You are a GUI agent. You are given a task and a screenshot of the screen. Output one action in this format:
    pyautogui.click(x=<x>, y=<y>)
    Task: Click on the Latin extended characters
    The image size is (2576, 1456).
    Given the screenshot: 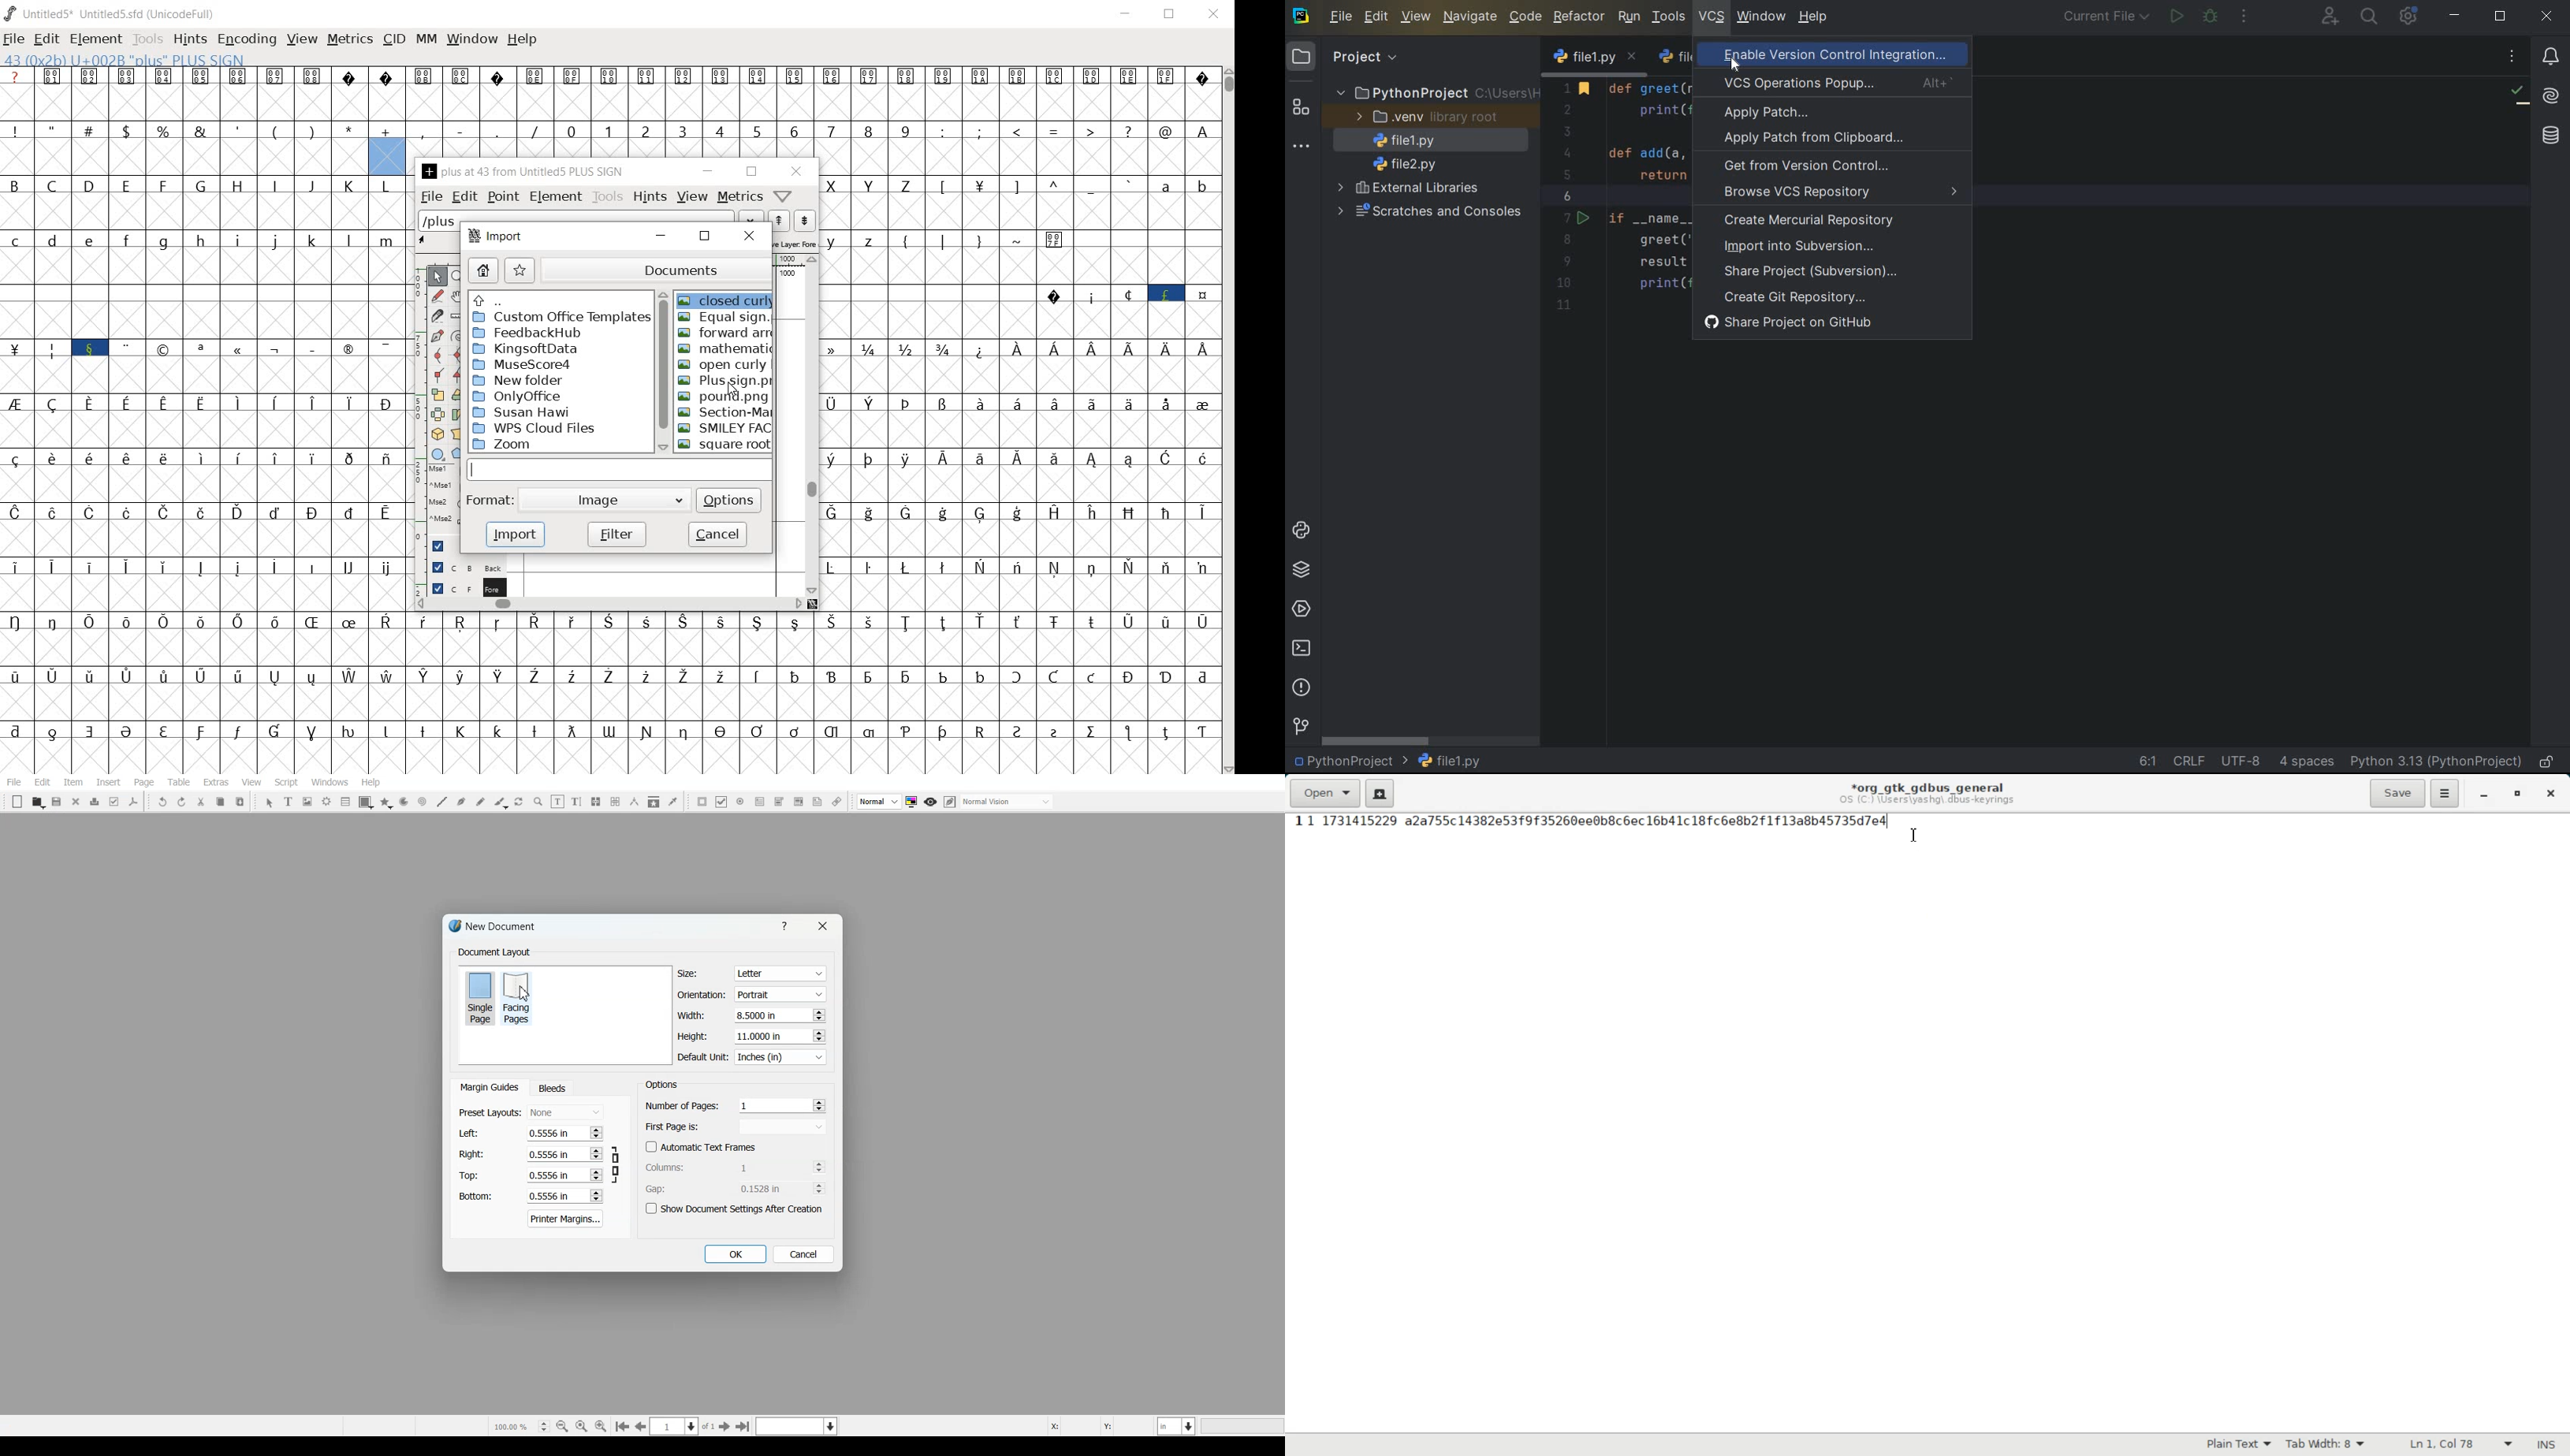 What is the action you would take?
    pyautogui.click(x=221, y=473)
    